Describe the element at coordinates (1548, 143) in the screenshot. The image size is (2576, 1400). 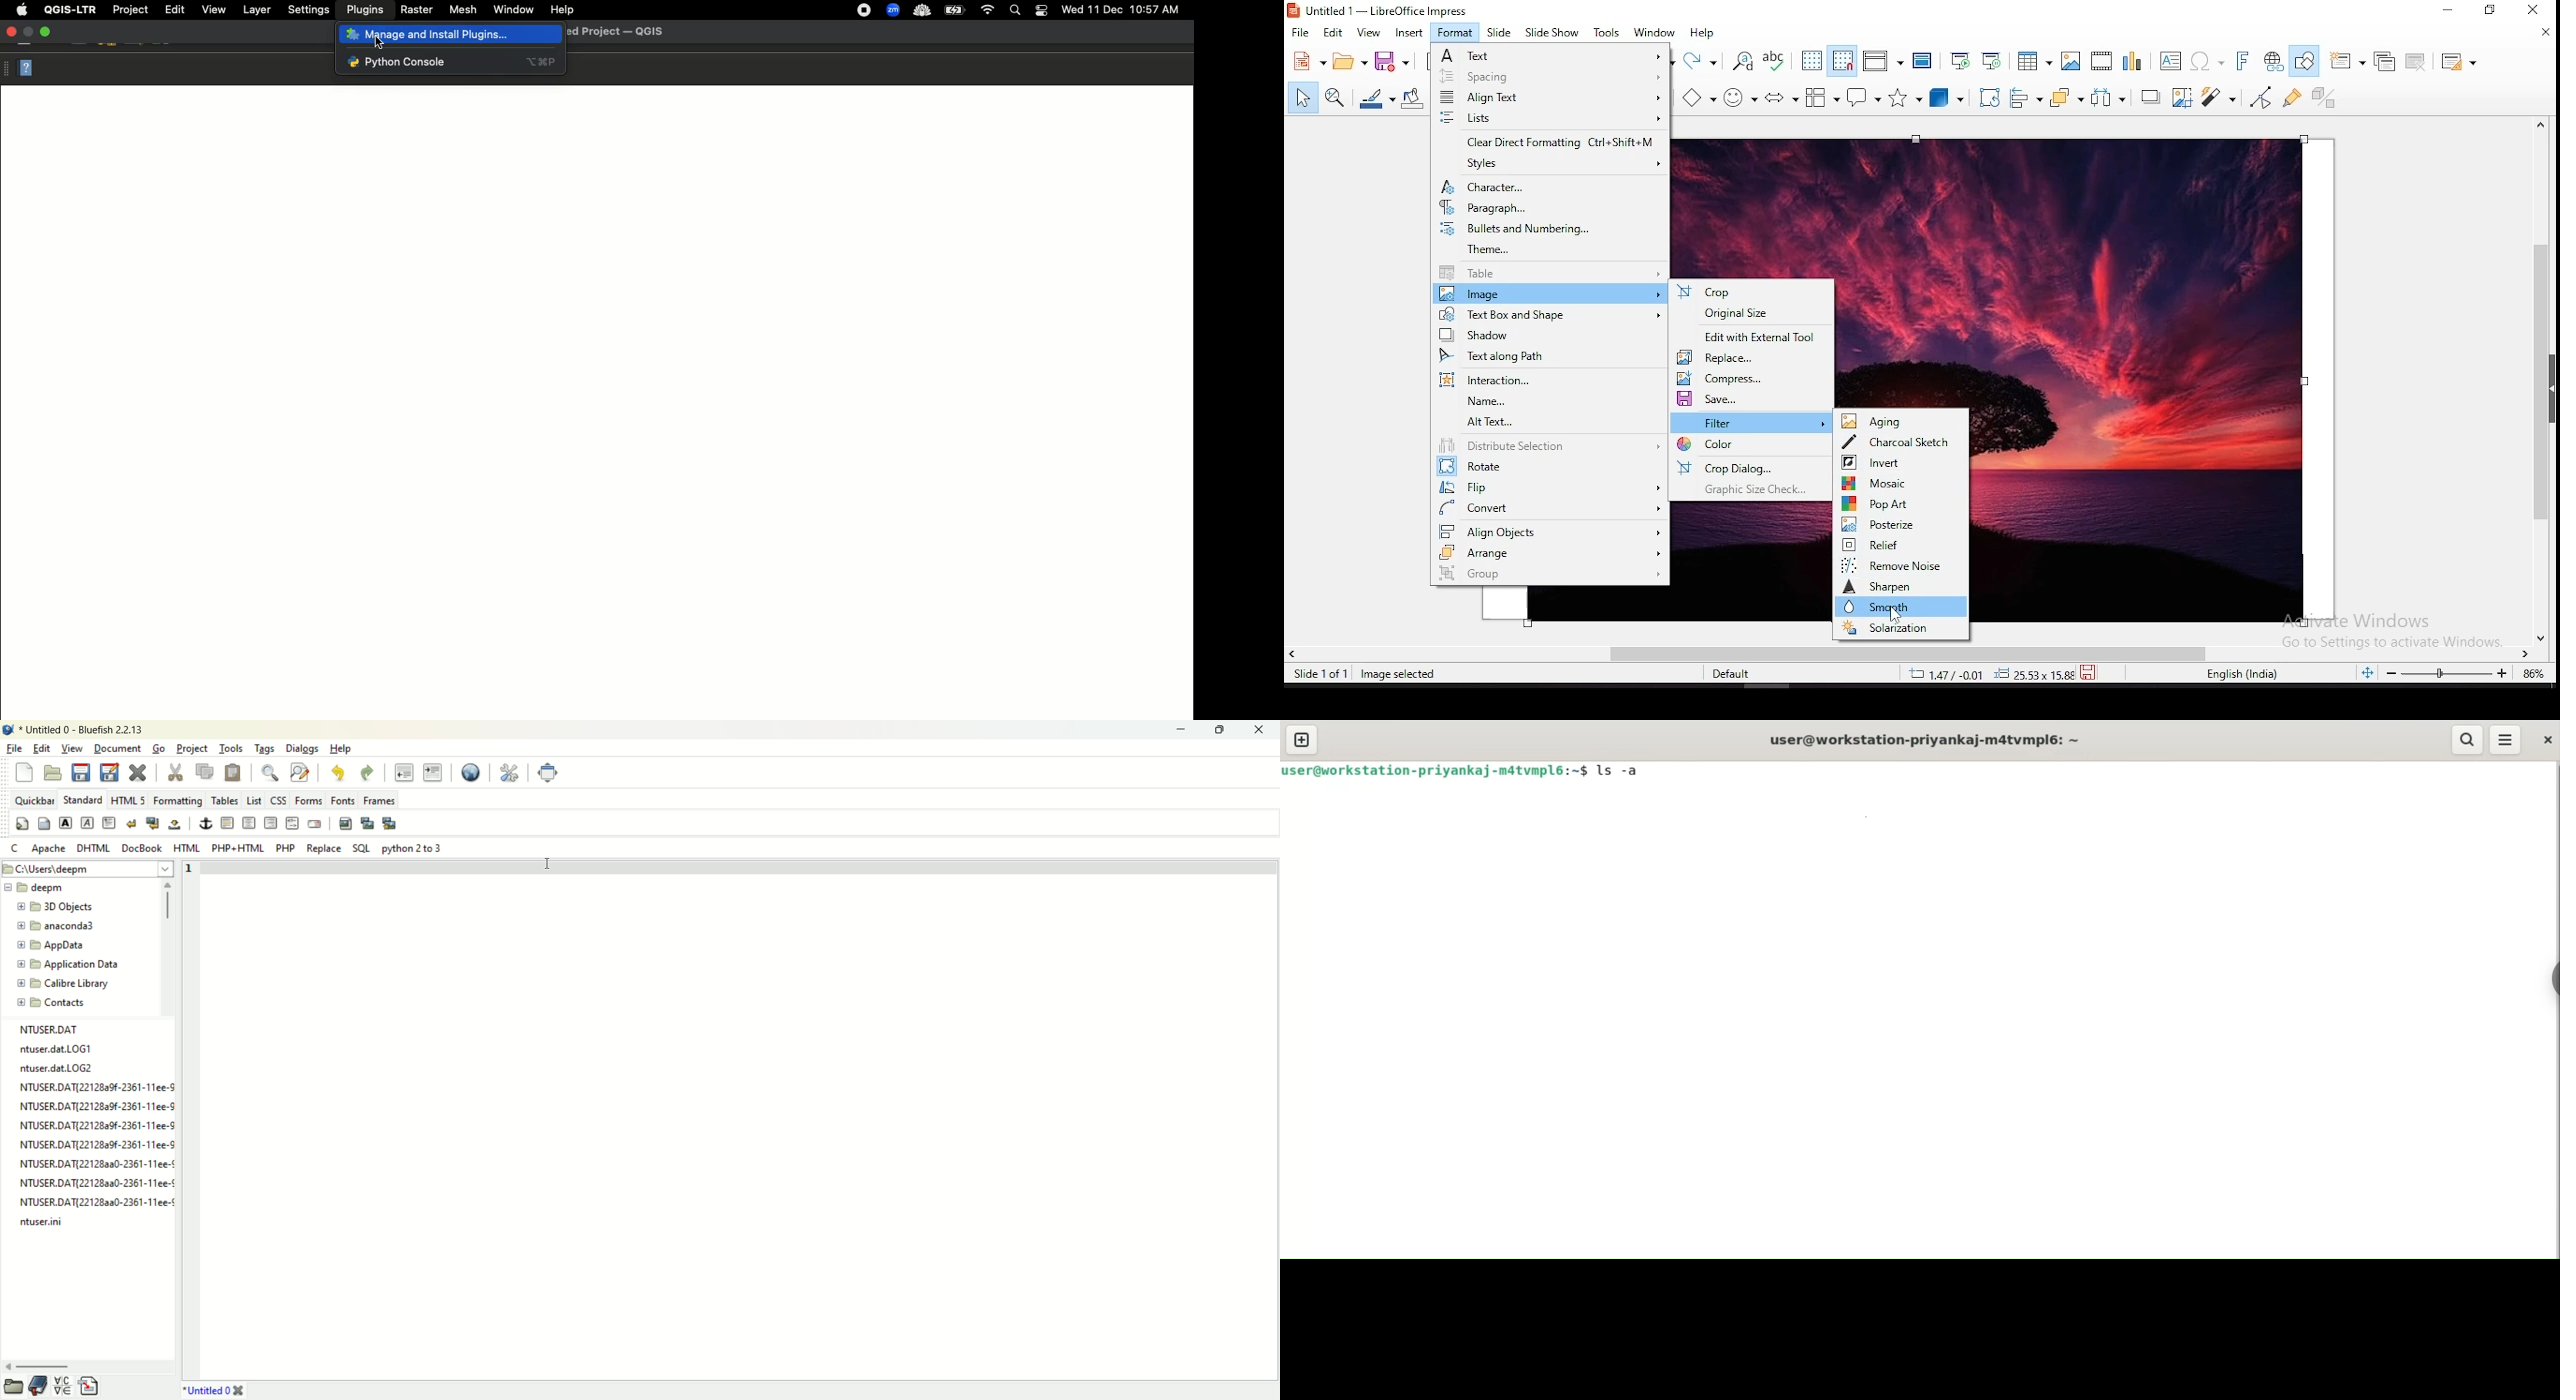
I see `clear direct formatting` at that location.